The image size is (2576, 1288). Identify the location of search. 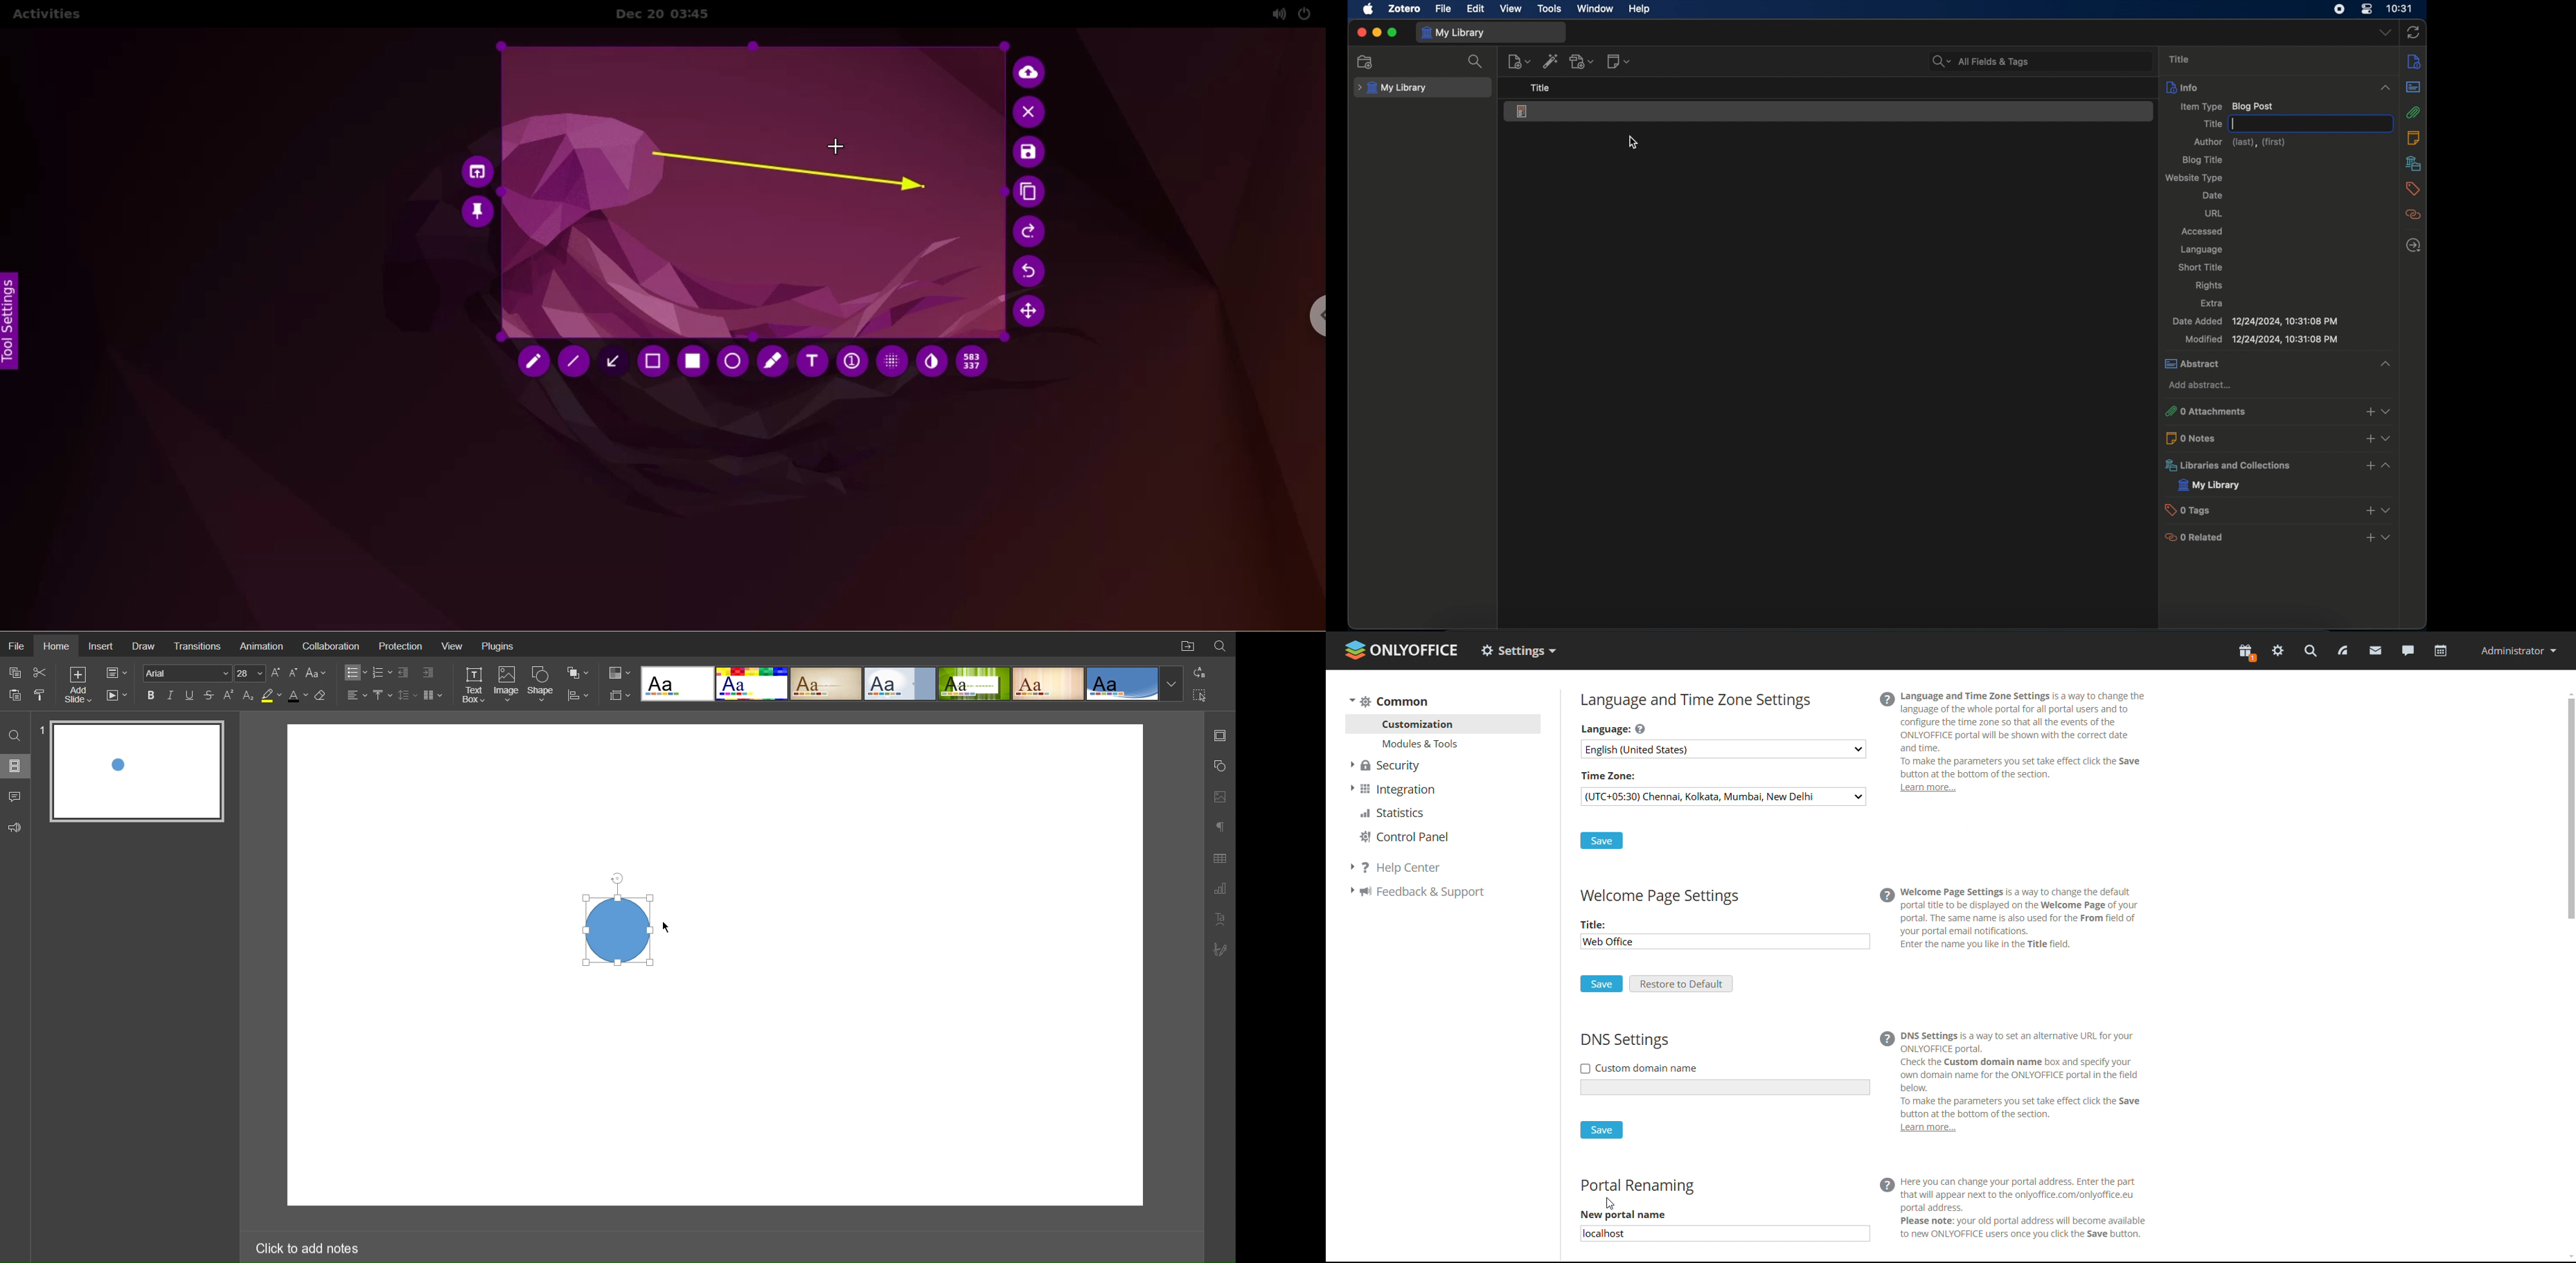
(1475, 61).